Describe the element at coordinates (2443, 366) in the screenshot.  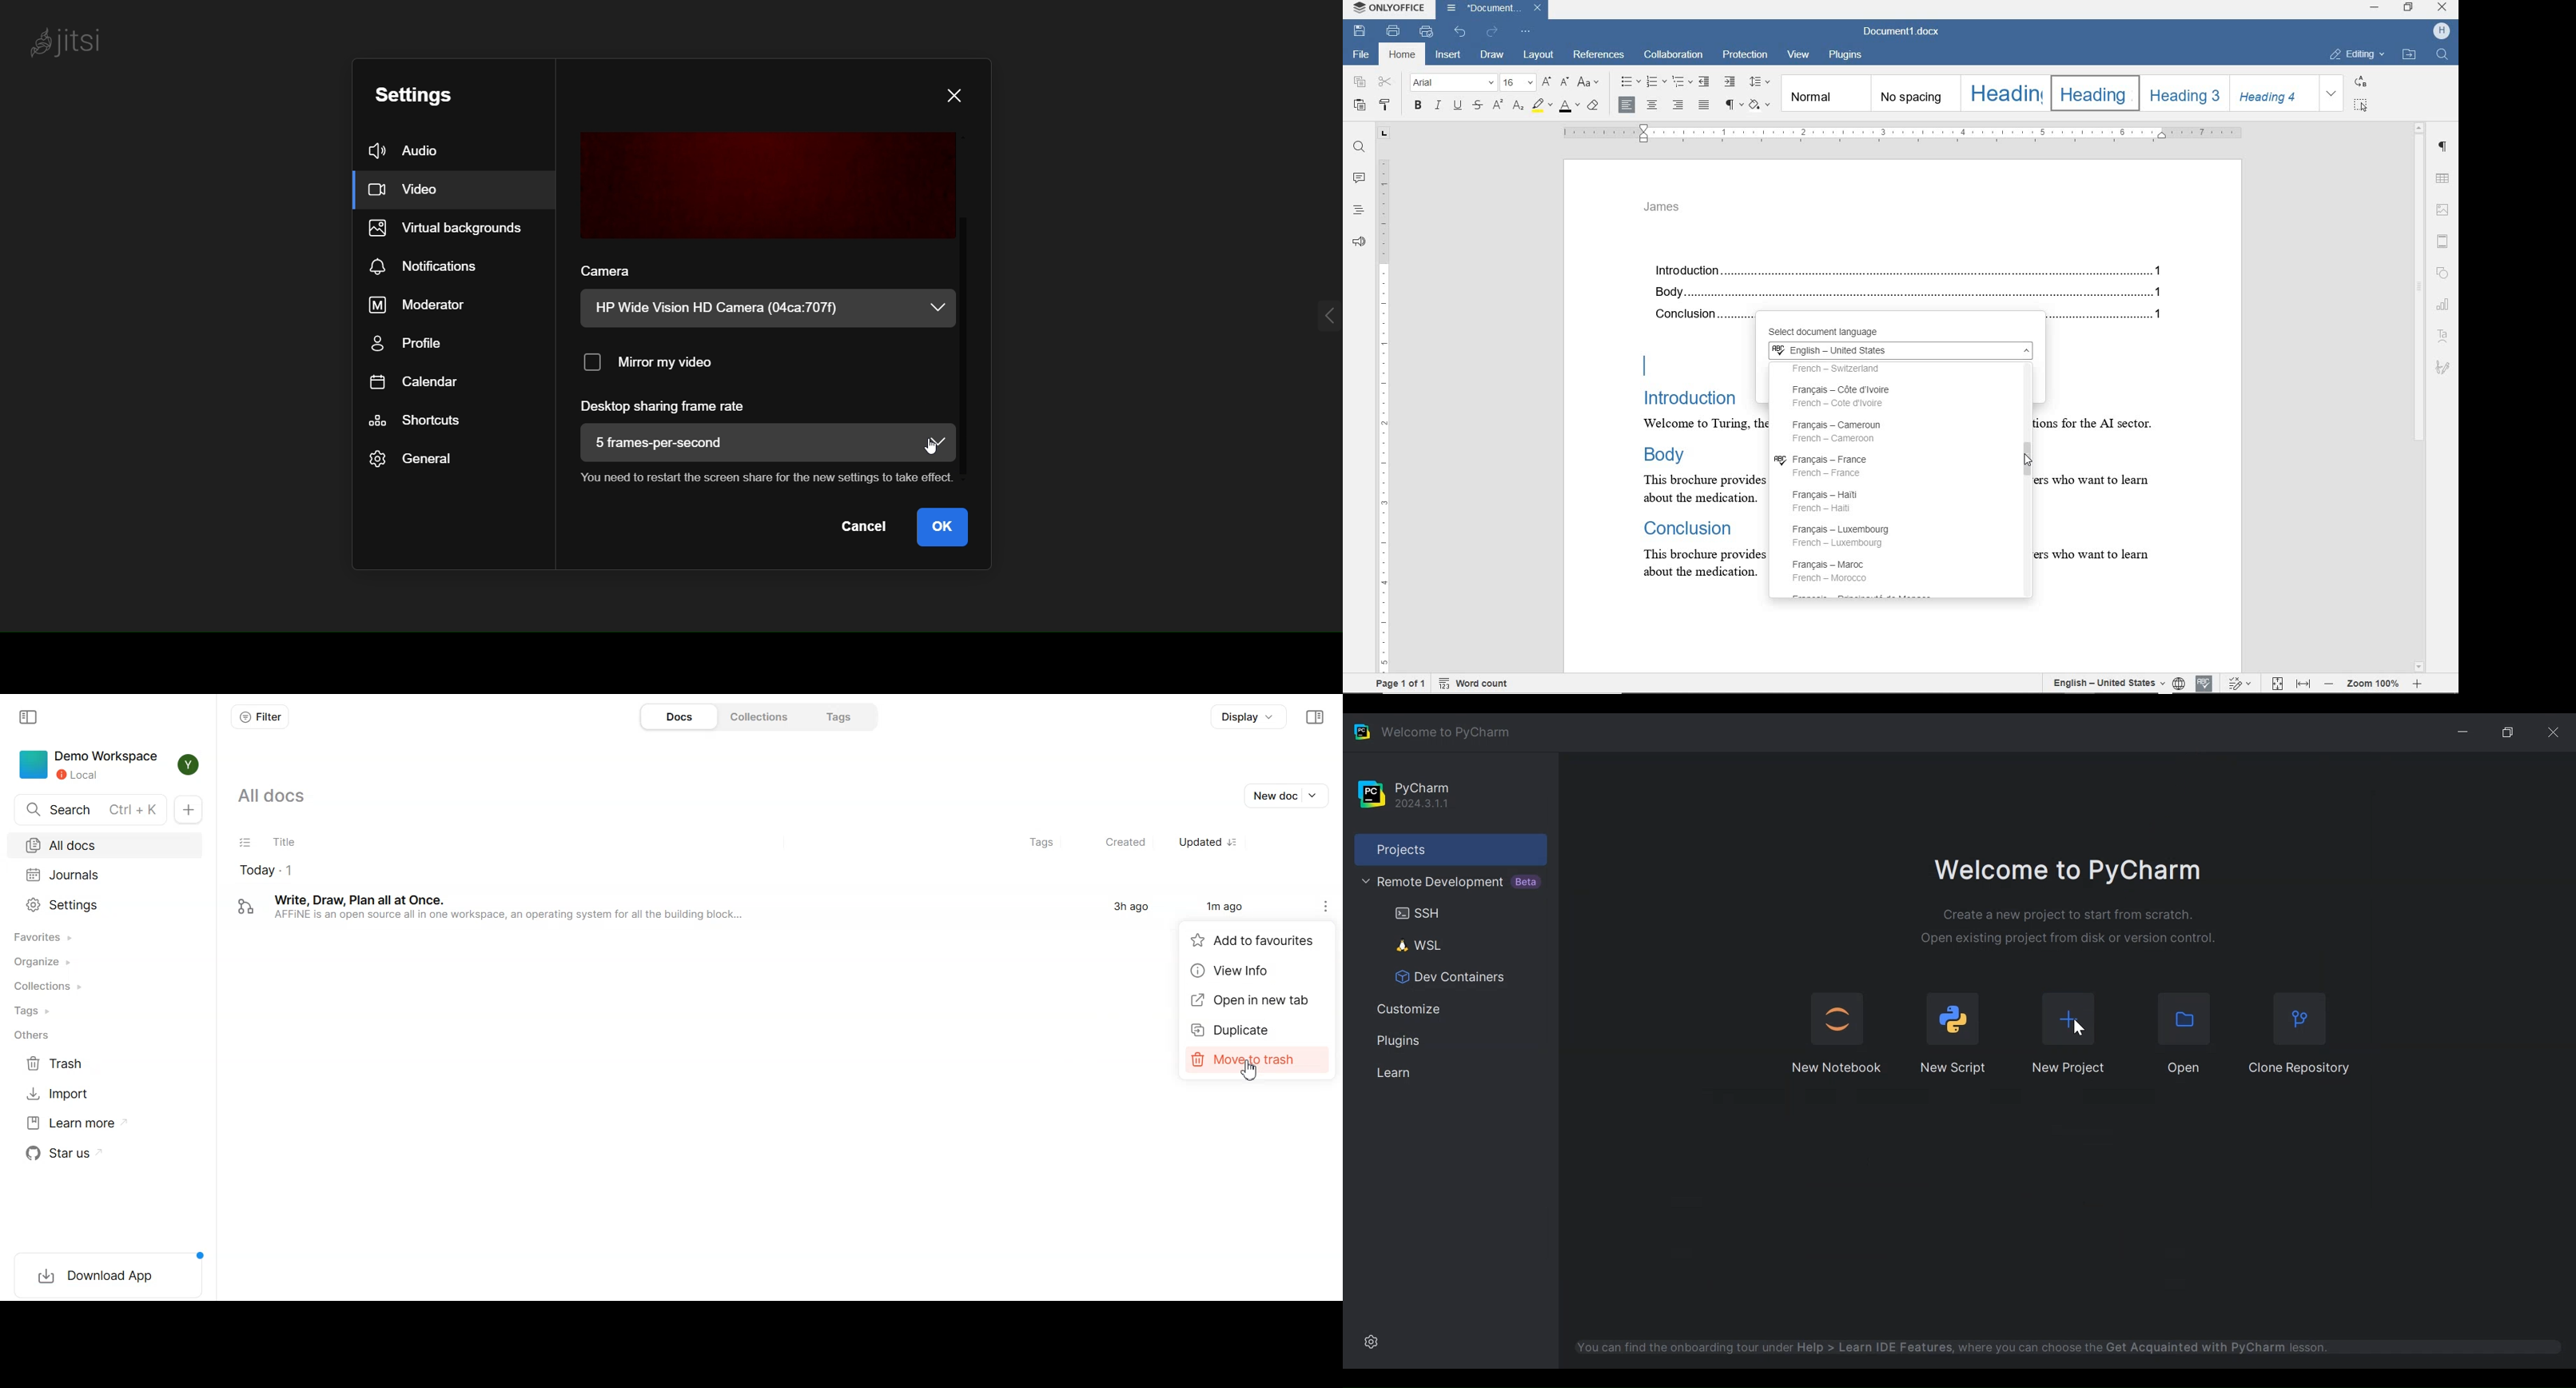
I see `signature` at that location.